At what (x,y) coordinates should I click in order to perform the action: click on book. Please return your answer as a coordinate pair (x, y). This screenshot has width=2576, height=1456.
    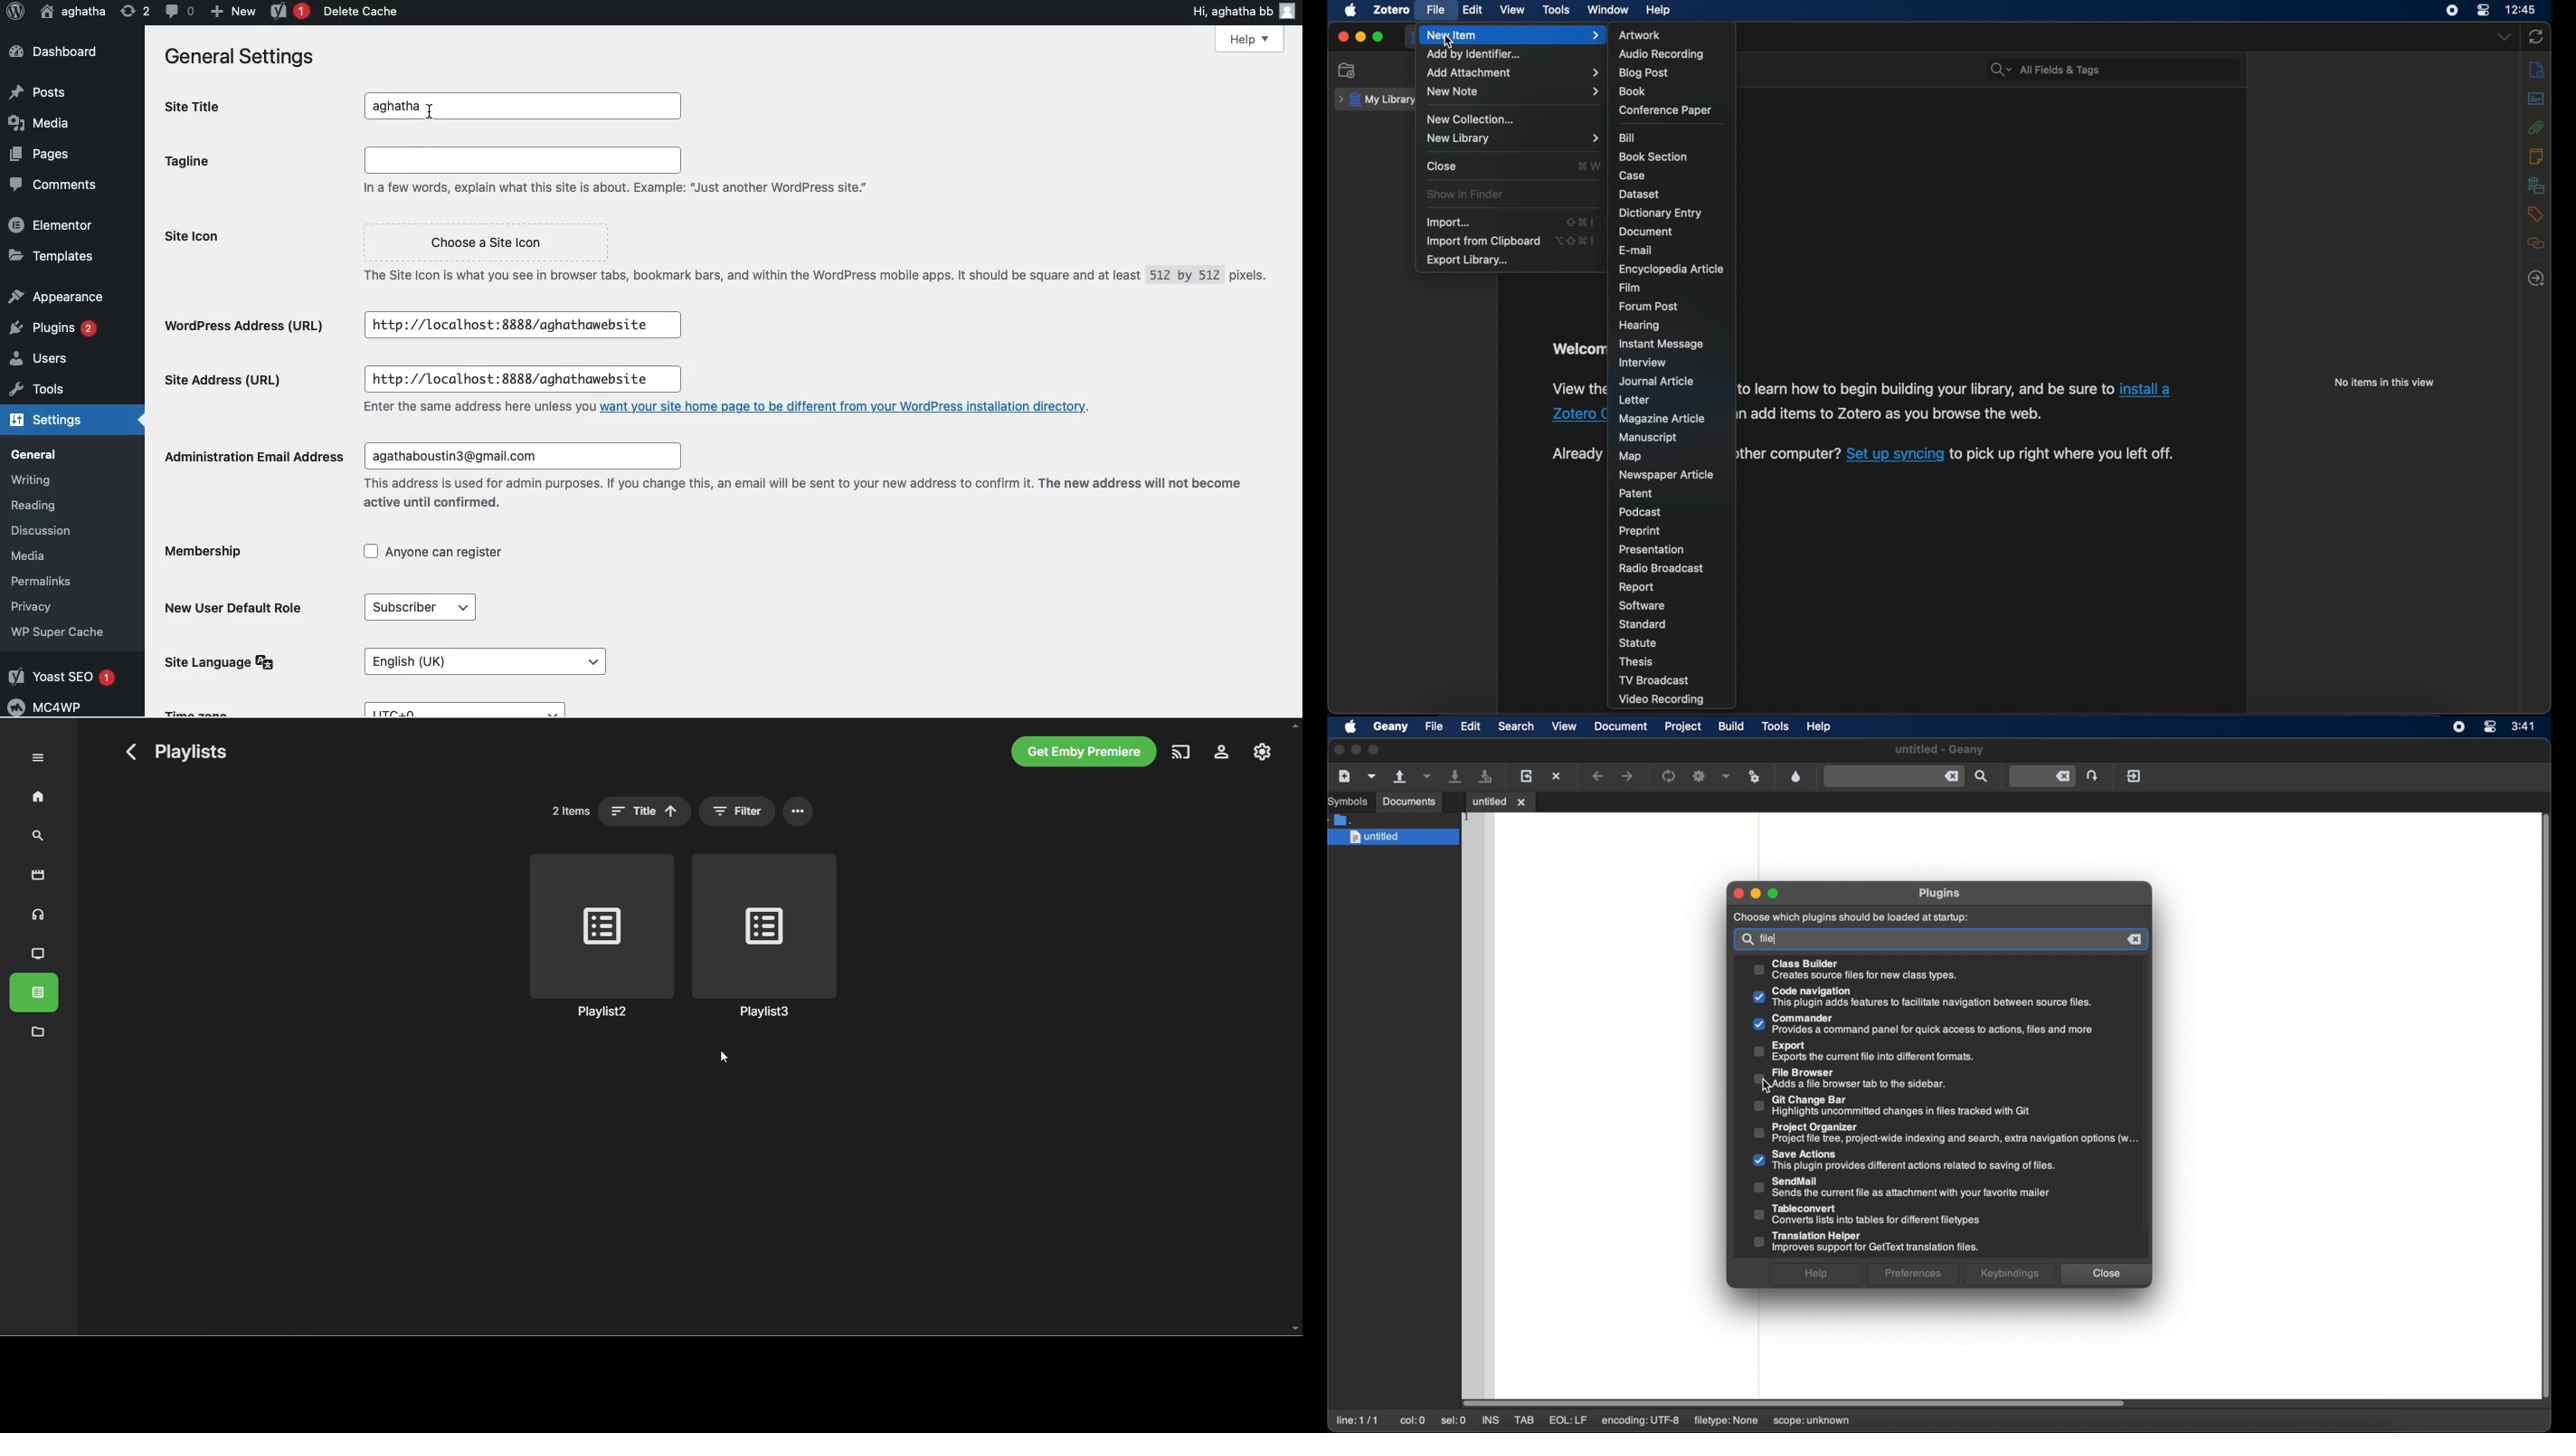
    Looking at the image, I should click on (1632, 91).